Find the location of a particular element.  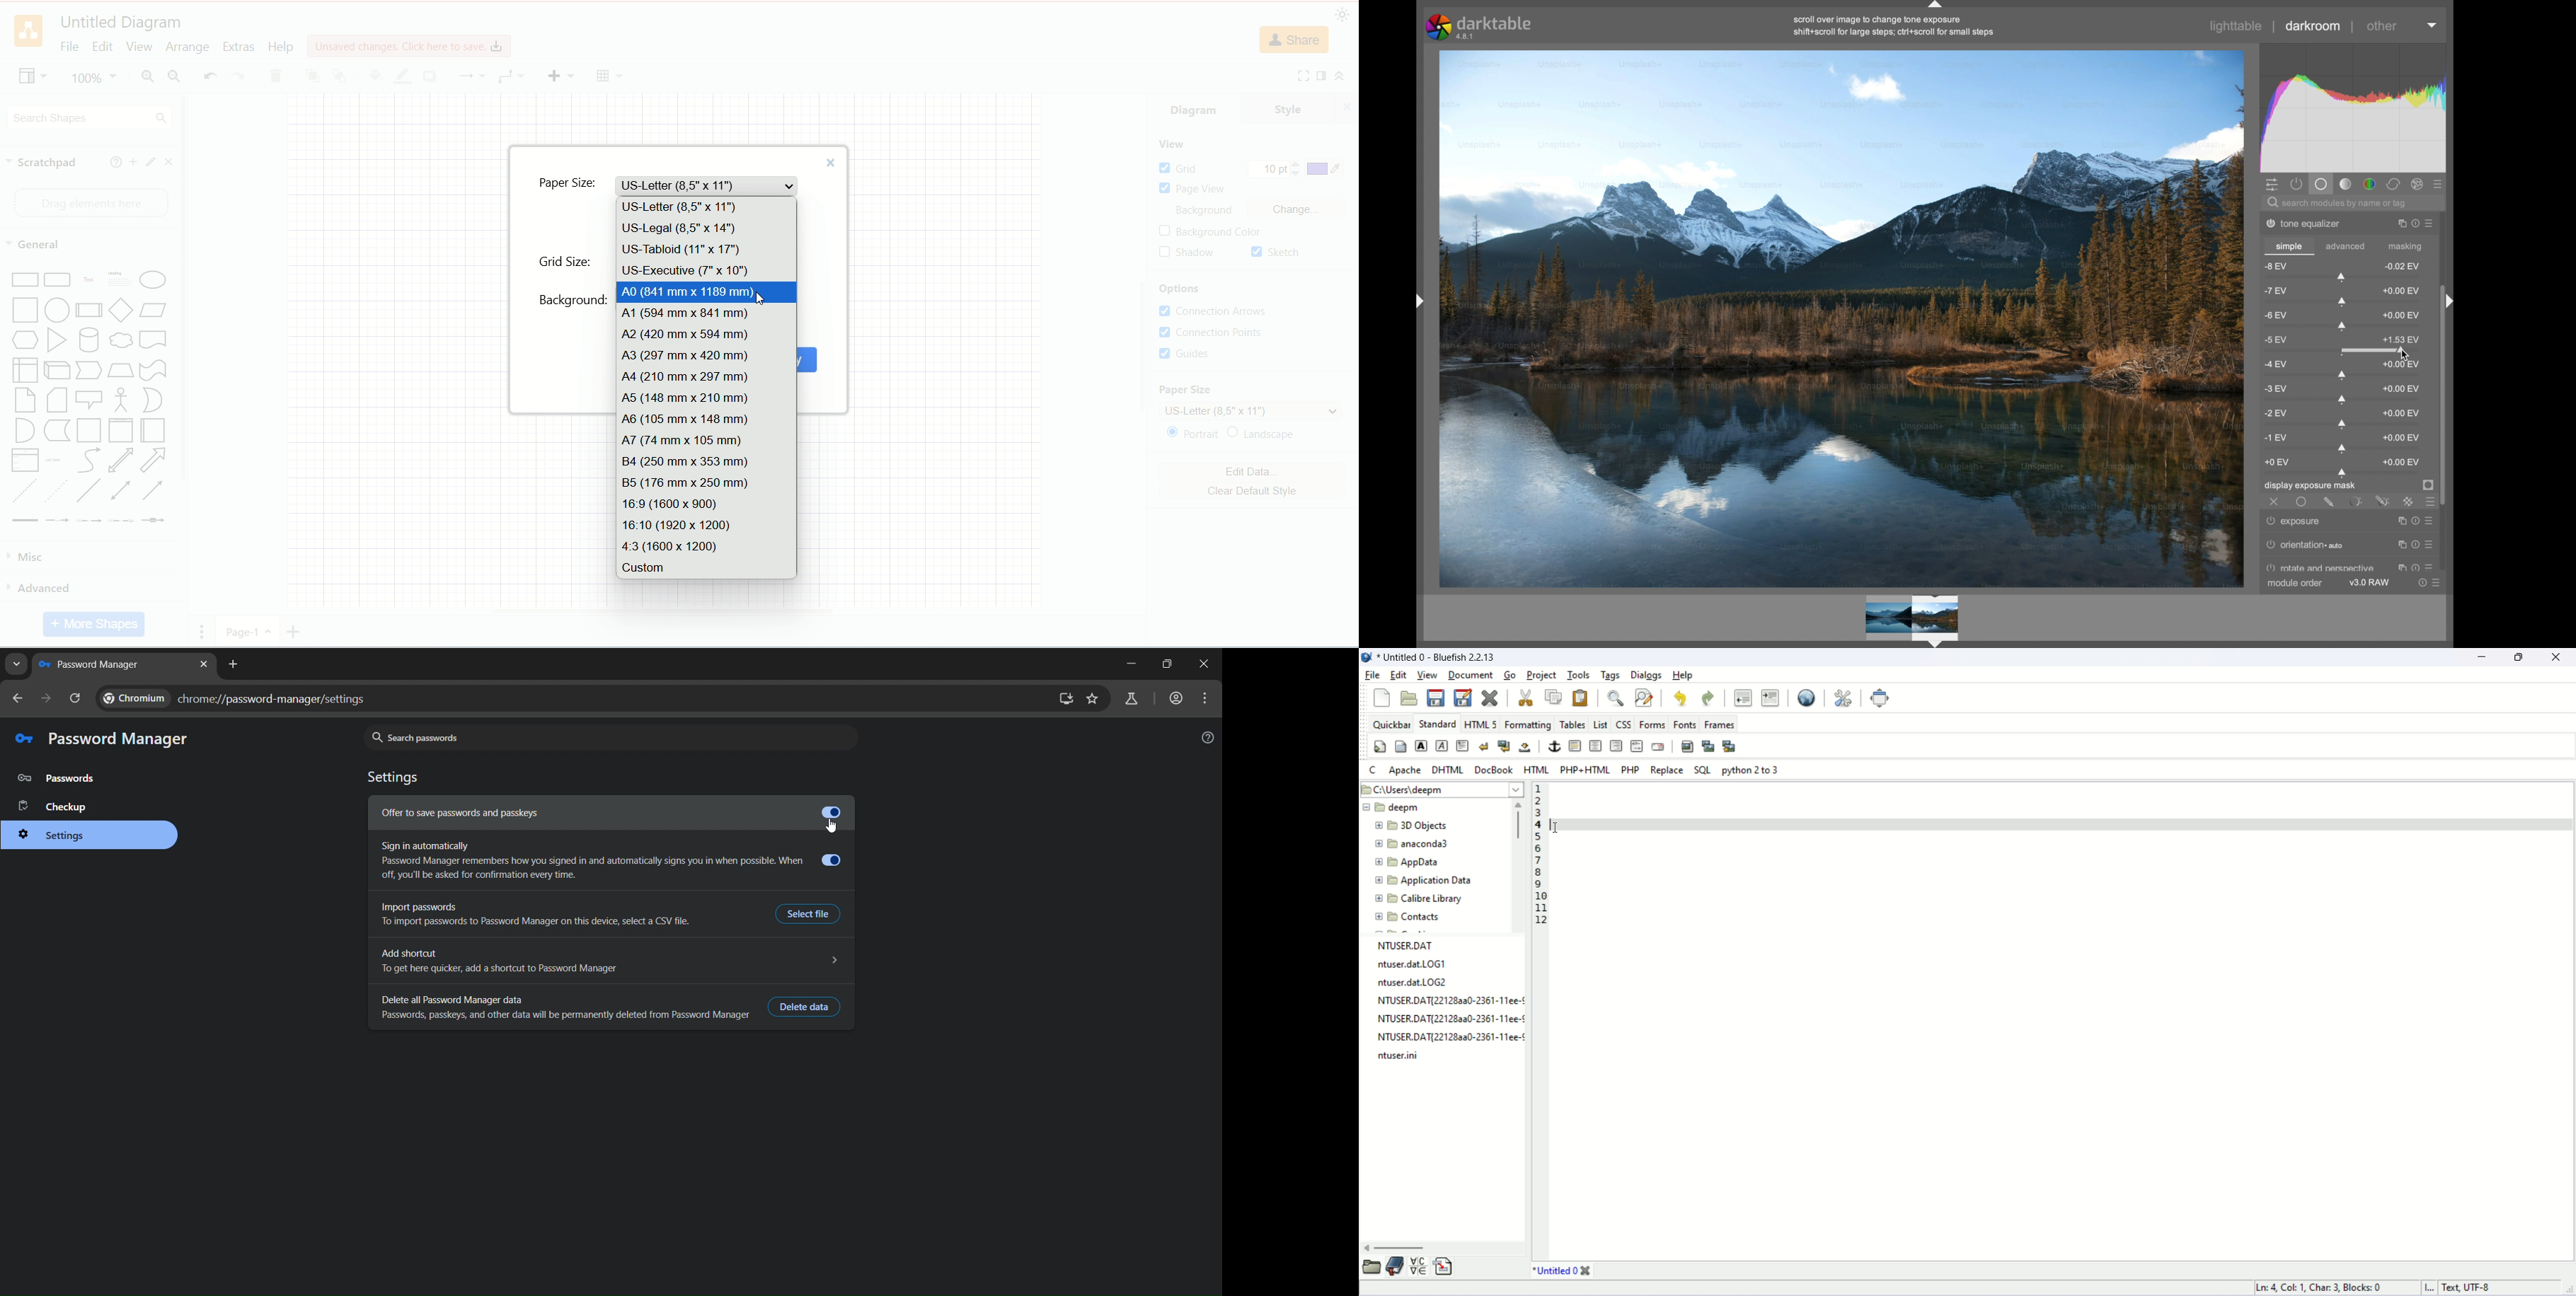

Curved Corner Rectangle is located at coordinates (58, 282).